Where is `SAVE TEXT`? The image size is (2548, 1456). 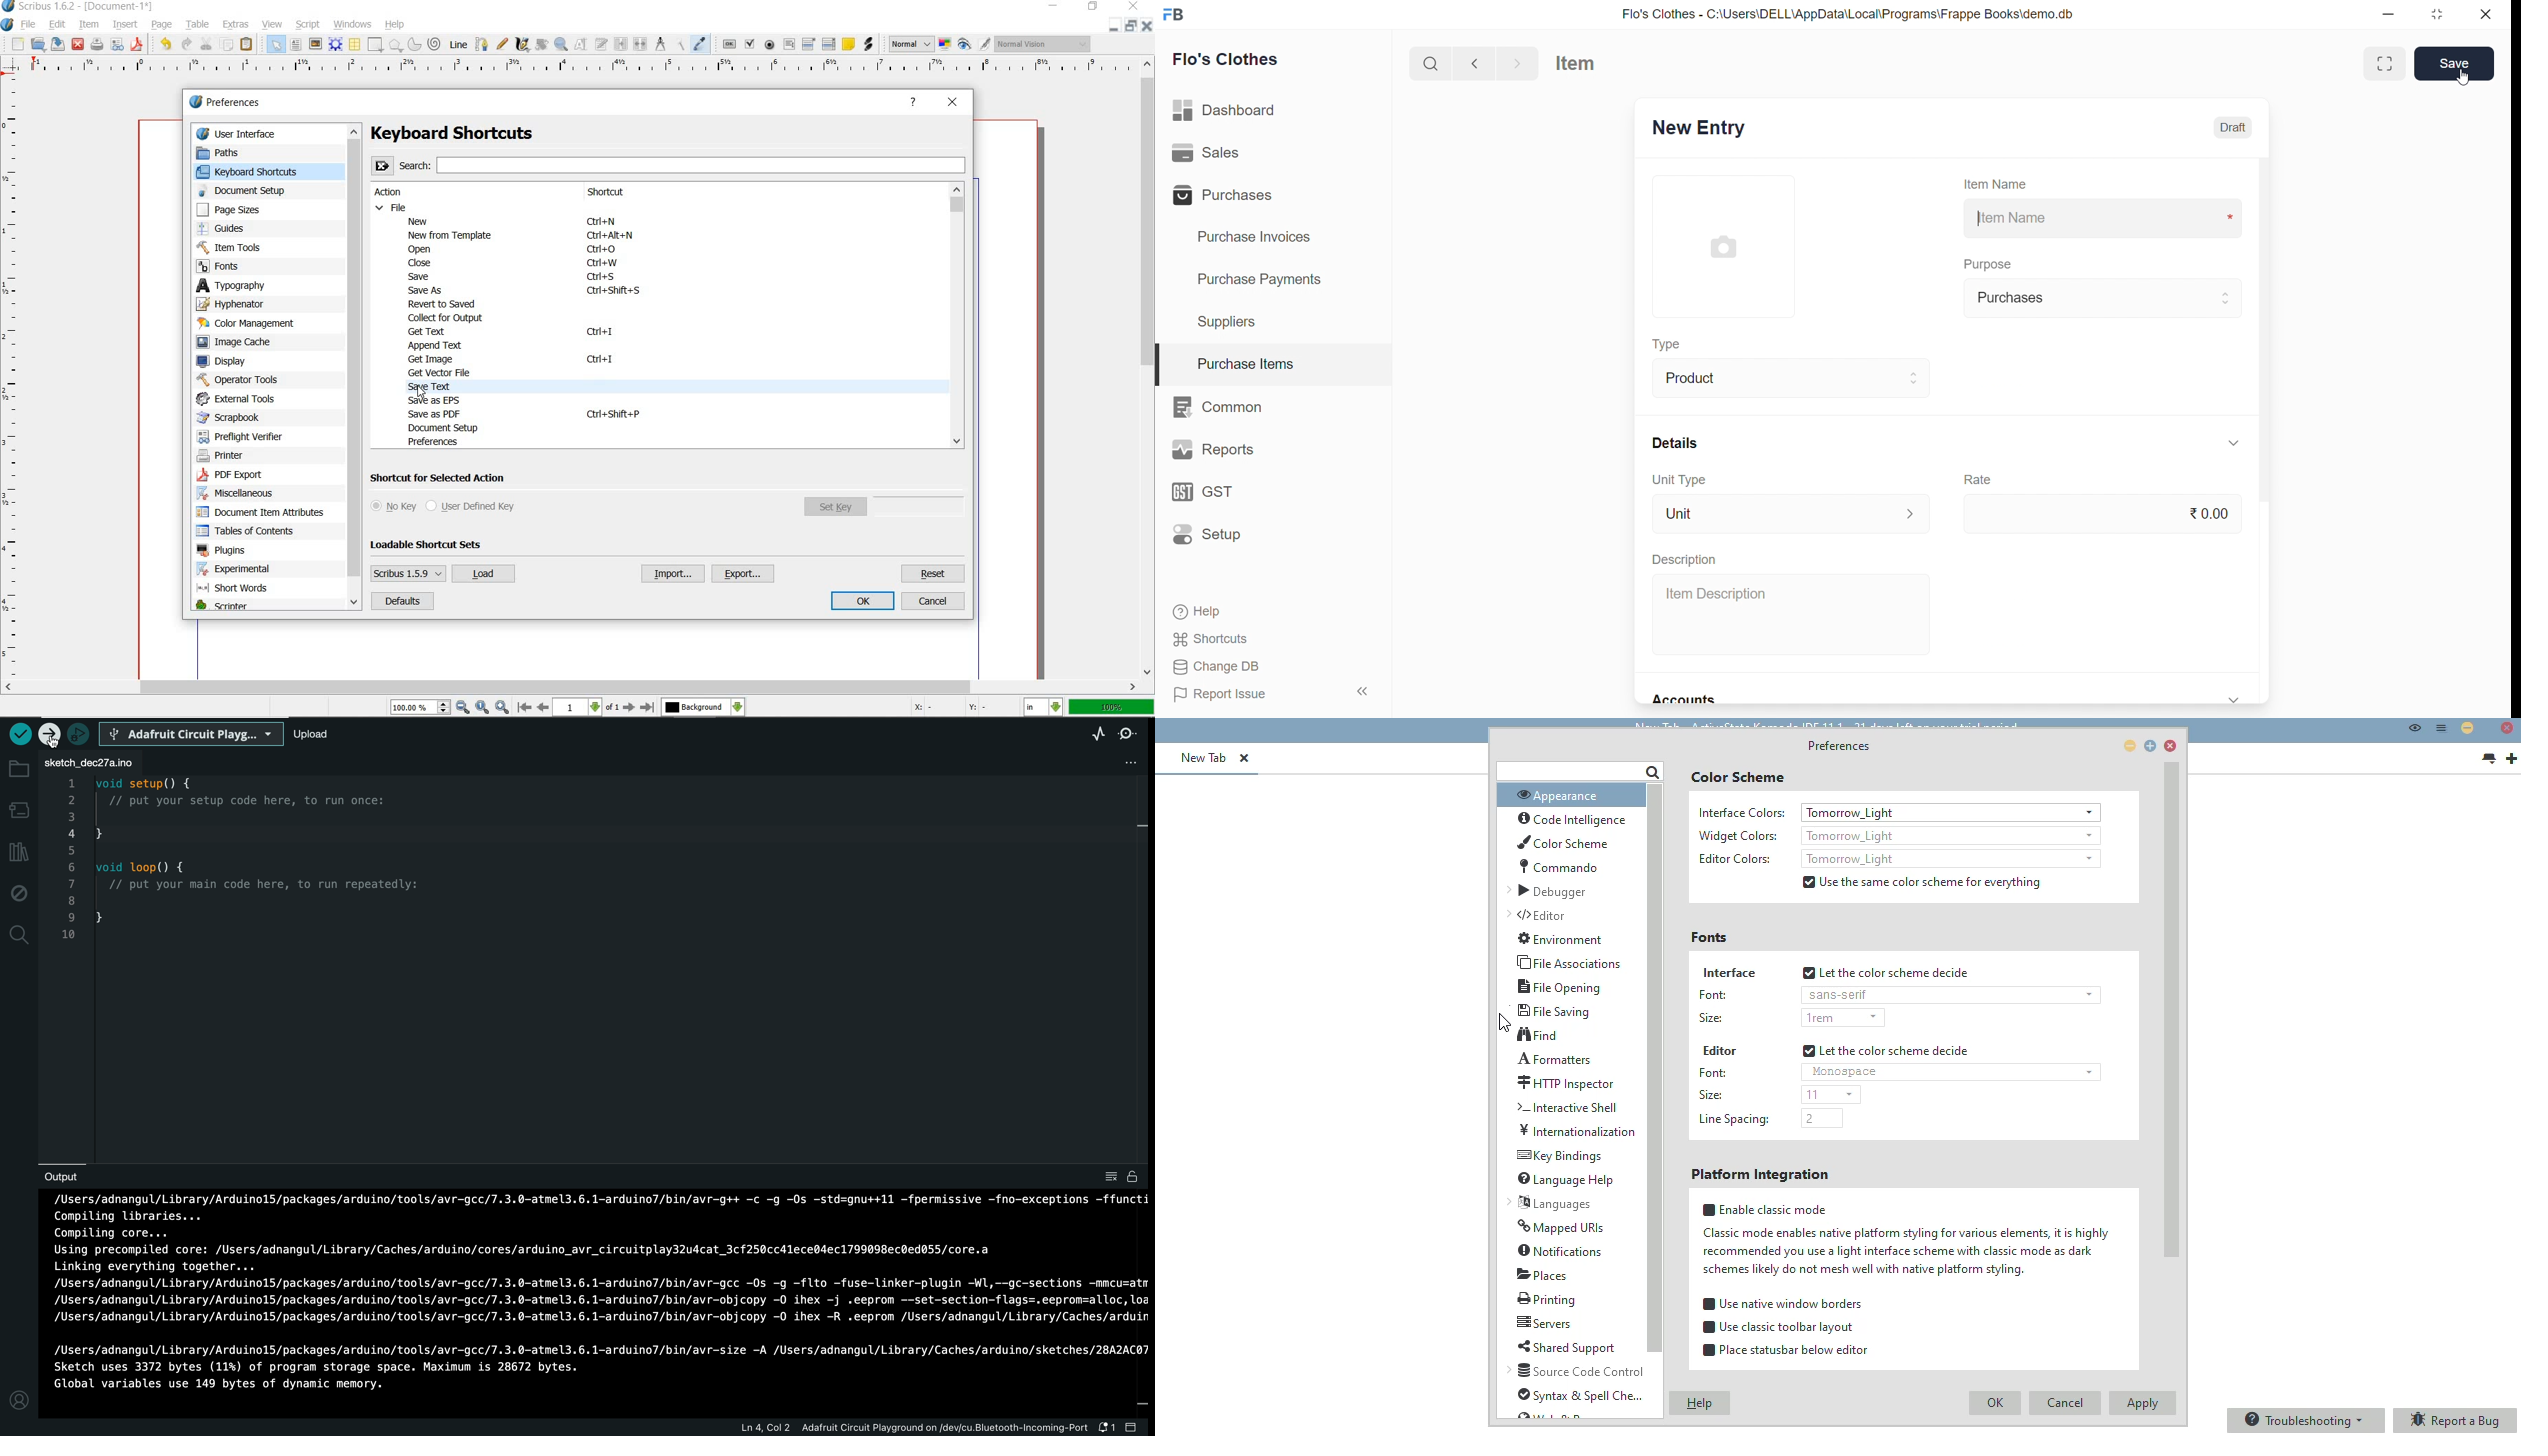 SAVE TEXT is located at coordinates (439, 387).